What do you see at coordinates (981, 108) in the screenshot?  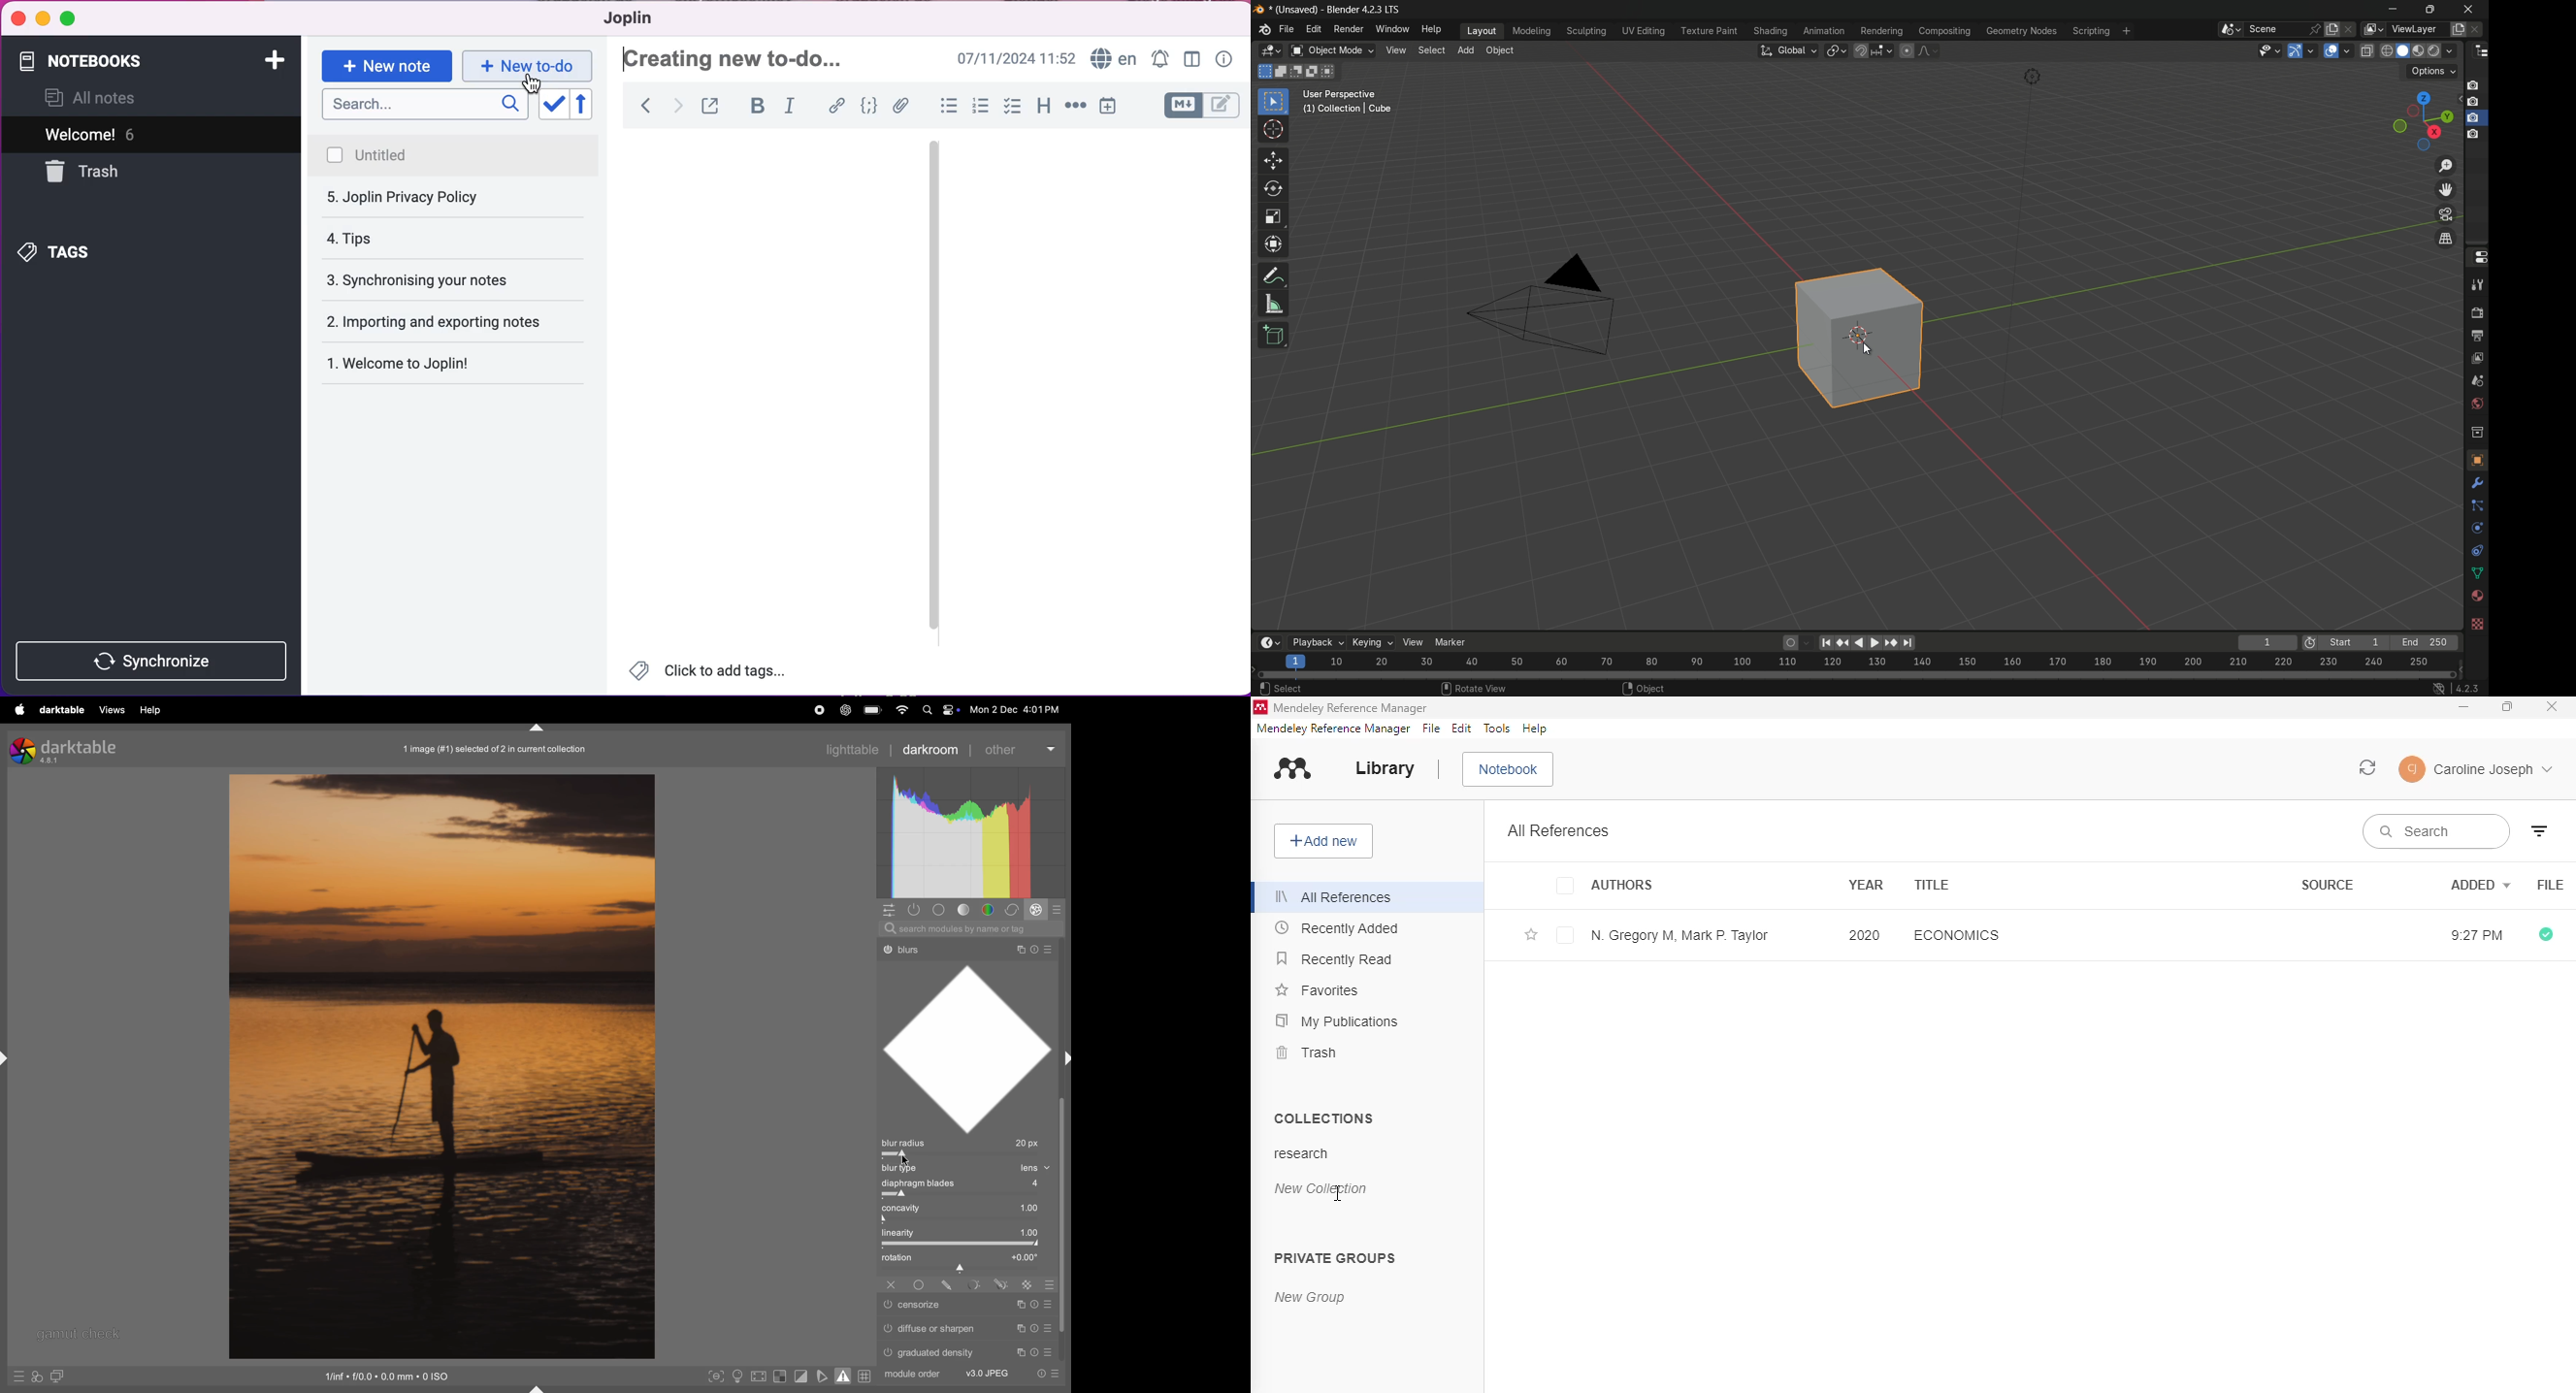 I see `numbered lists` at bounding box center [981, 108].